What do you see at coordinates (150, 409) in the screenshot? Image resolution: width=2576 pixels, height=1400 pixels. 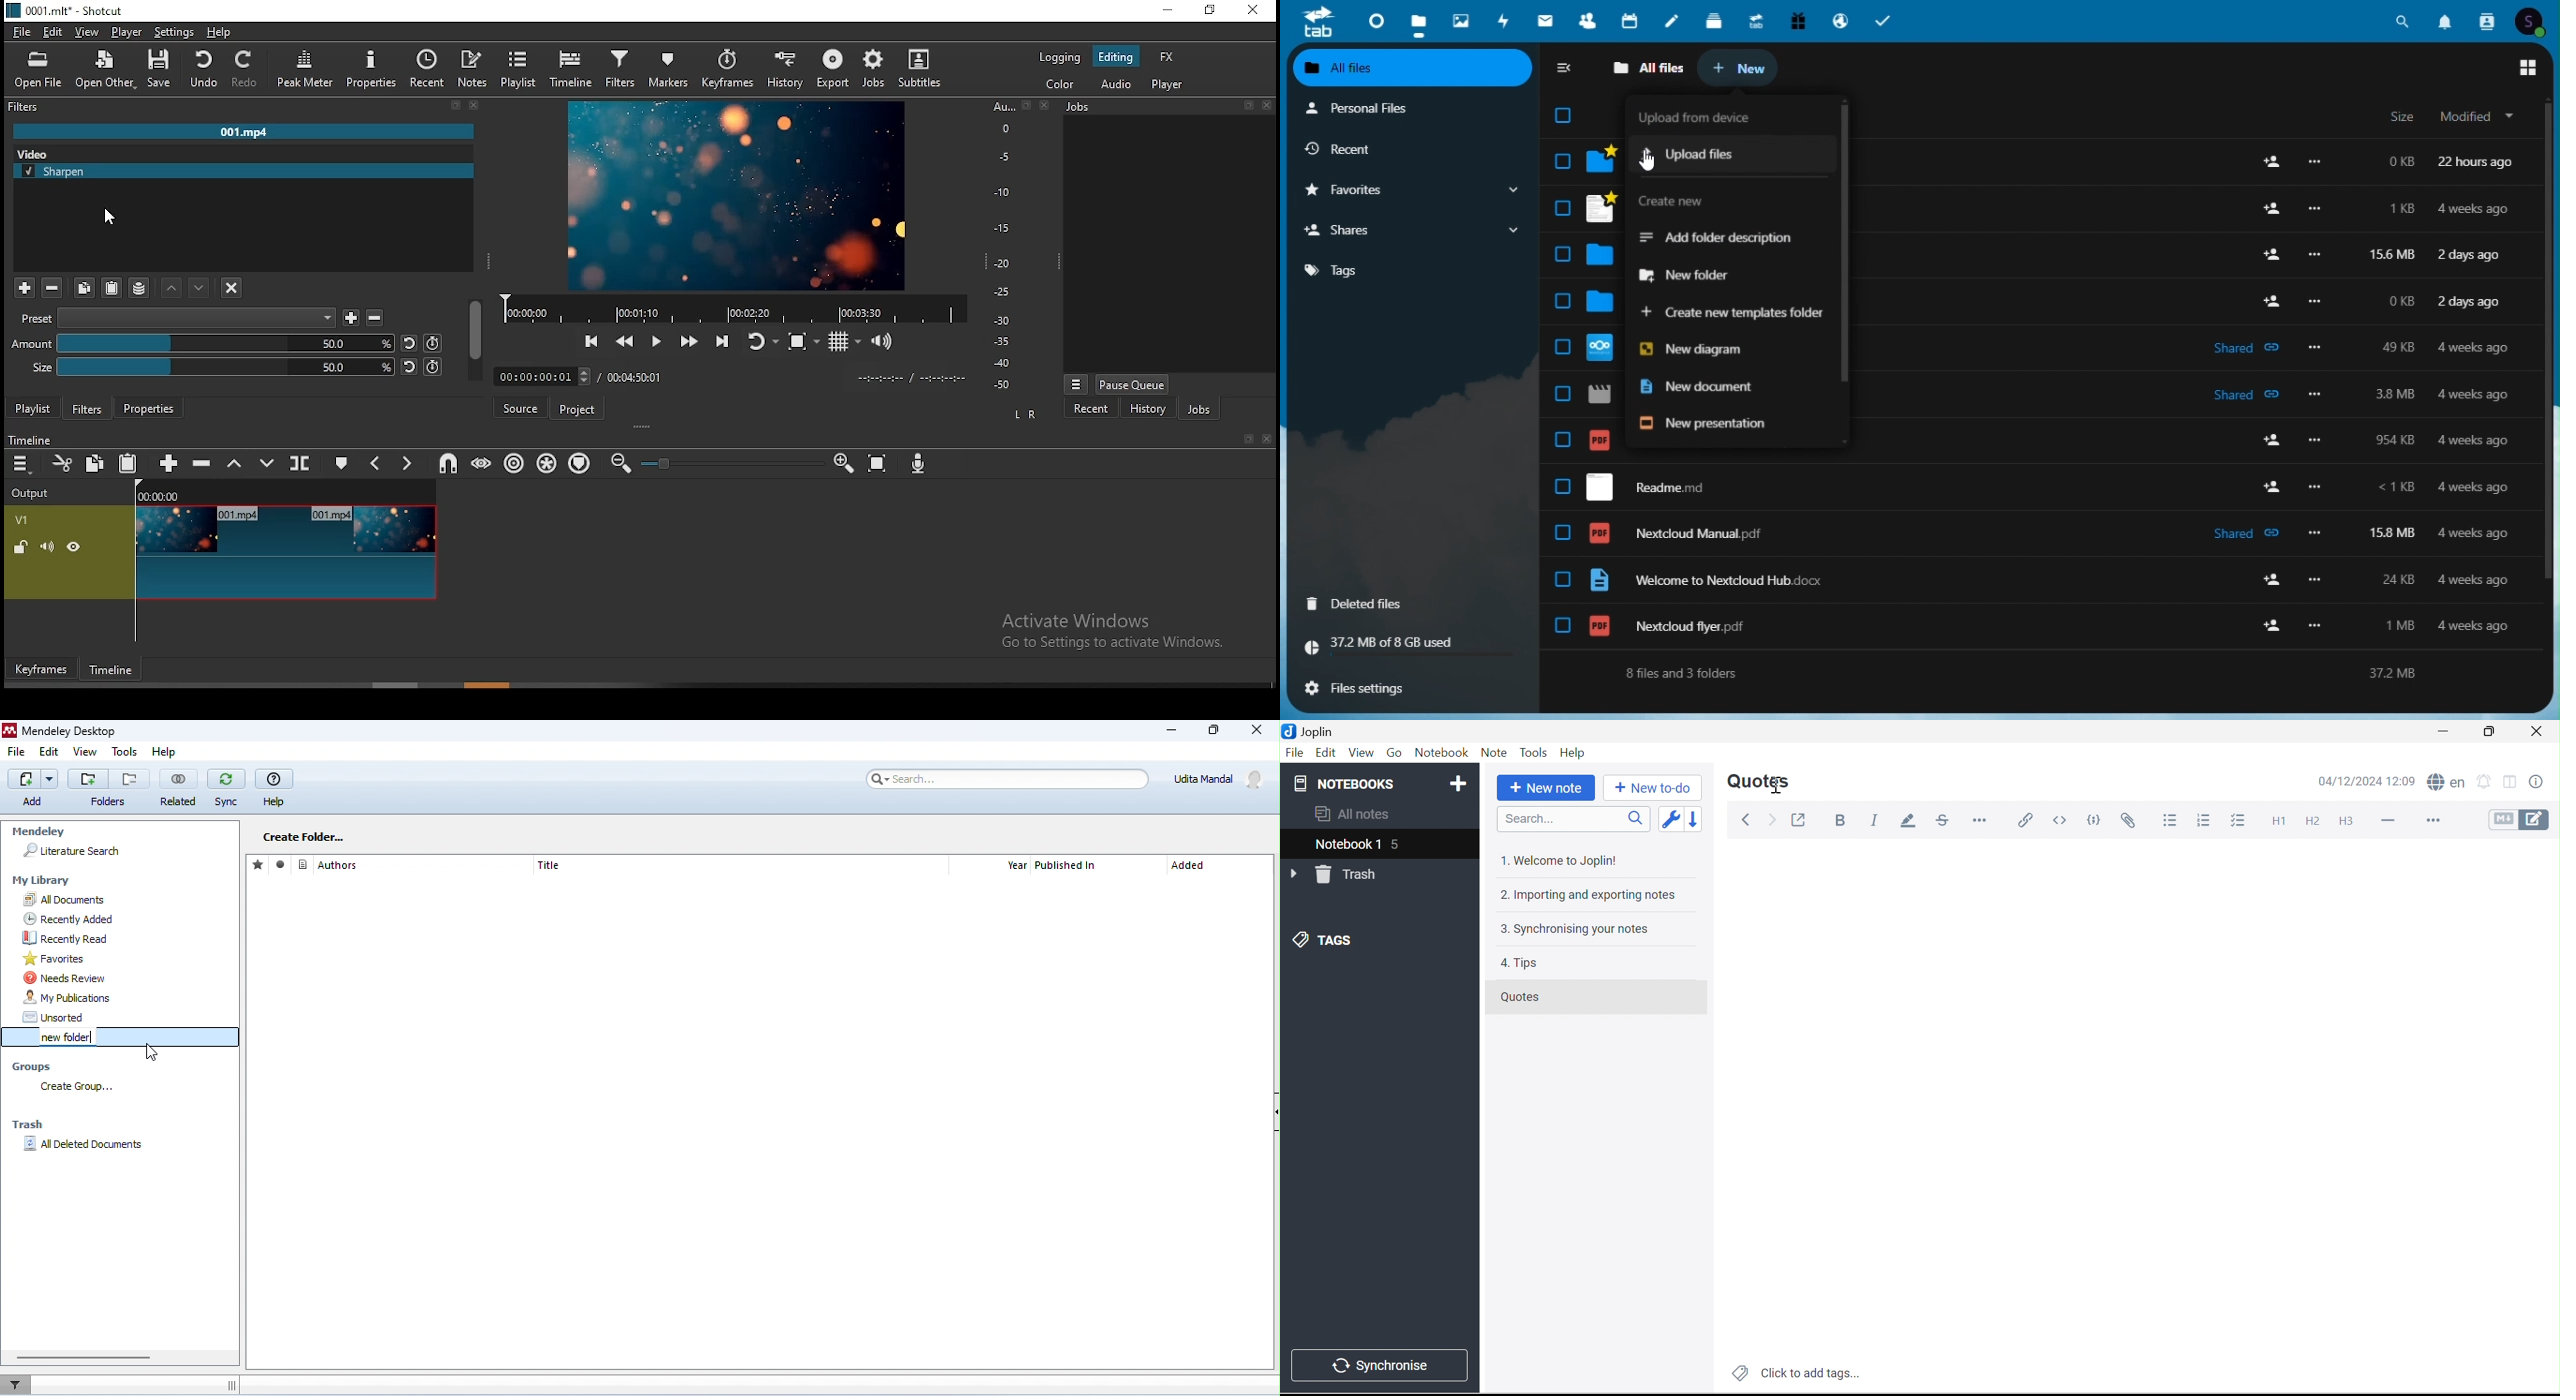 I see `properties` at bounding box center [150, 409].